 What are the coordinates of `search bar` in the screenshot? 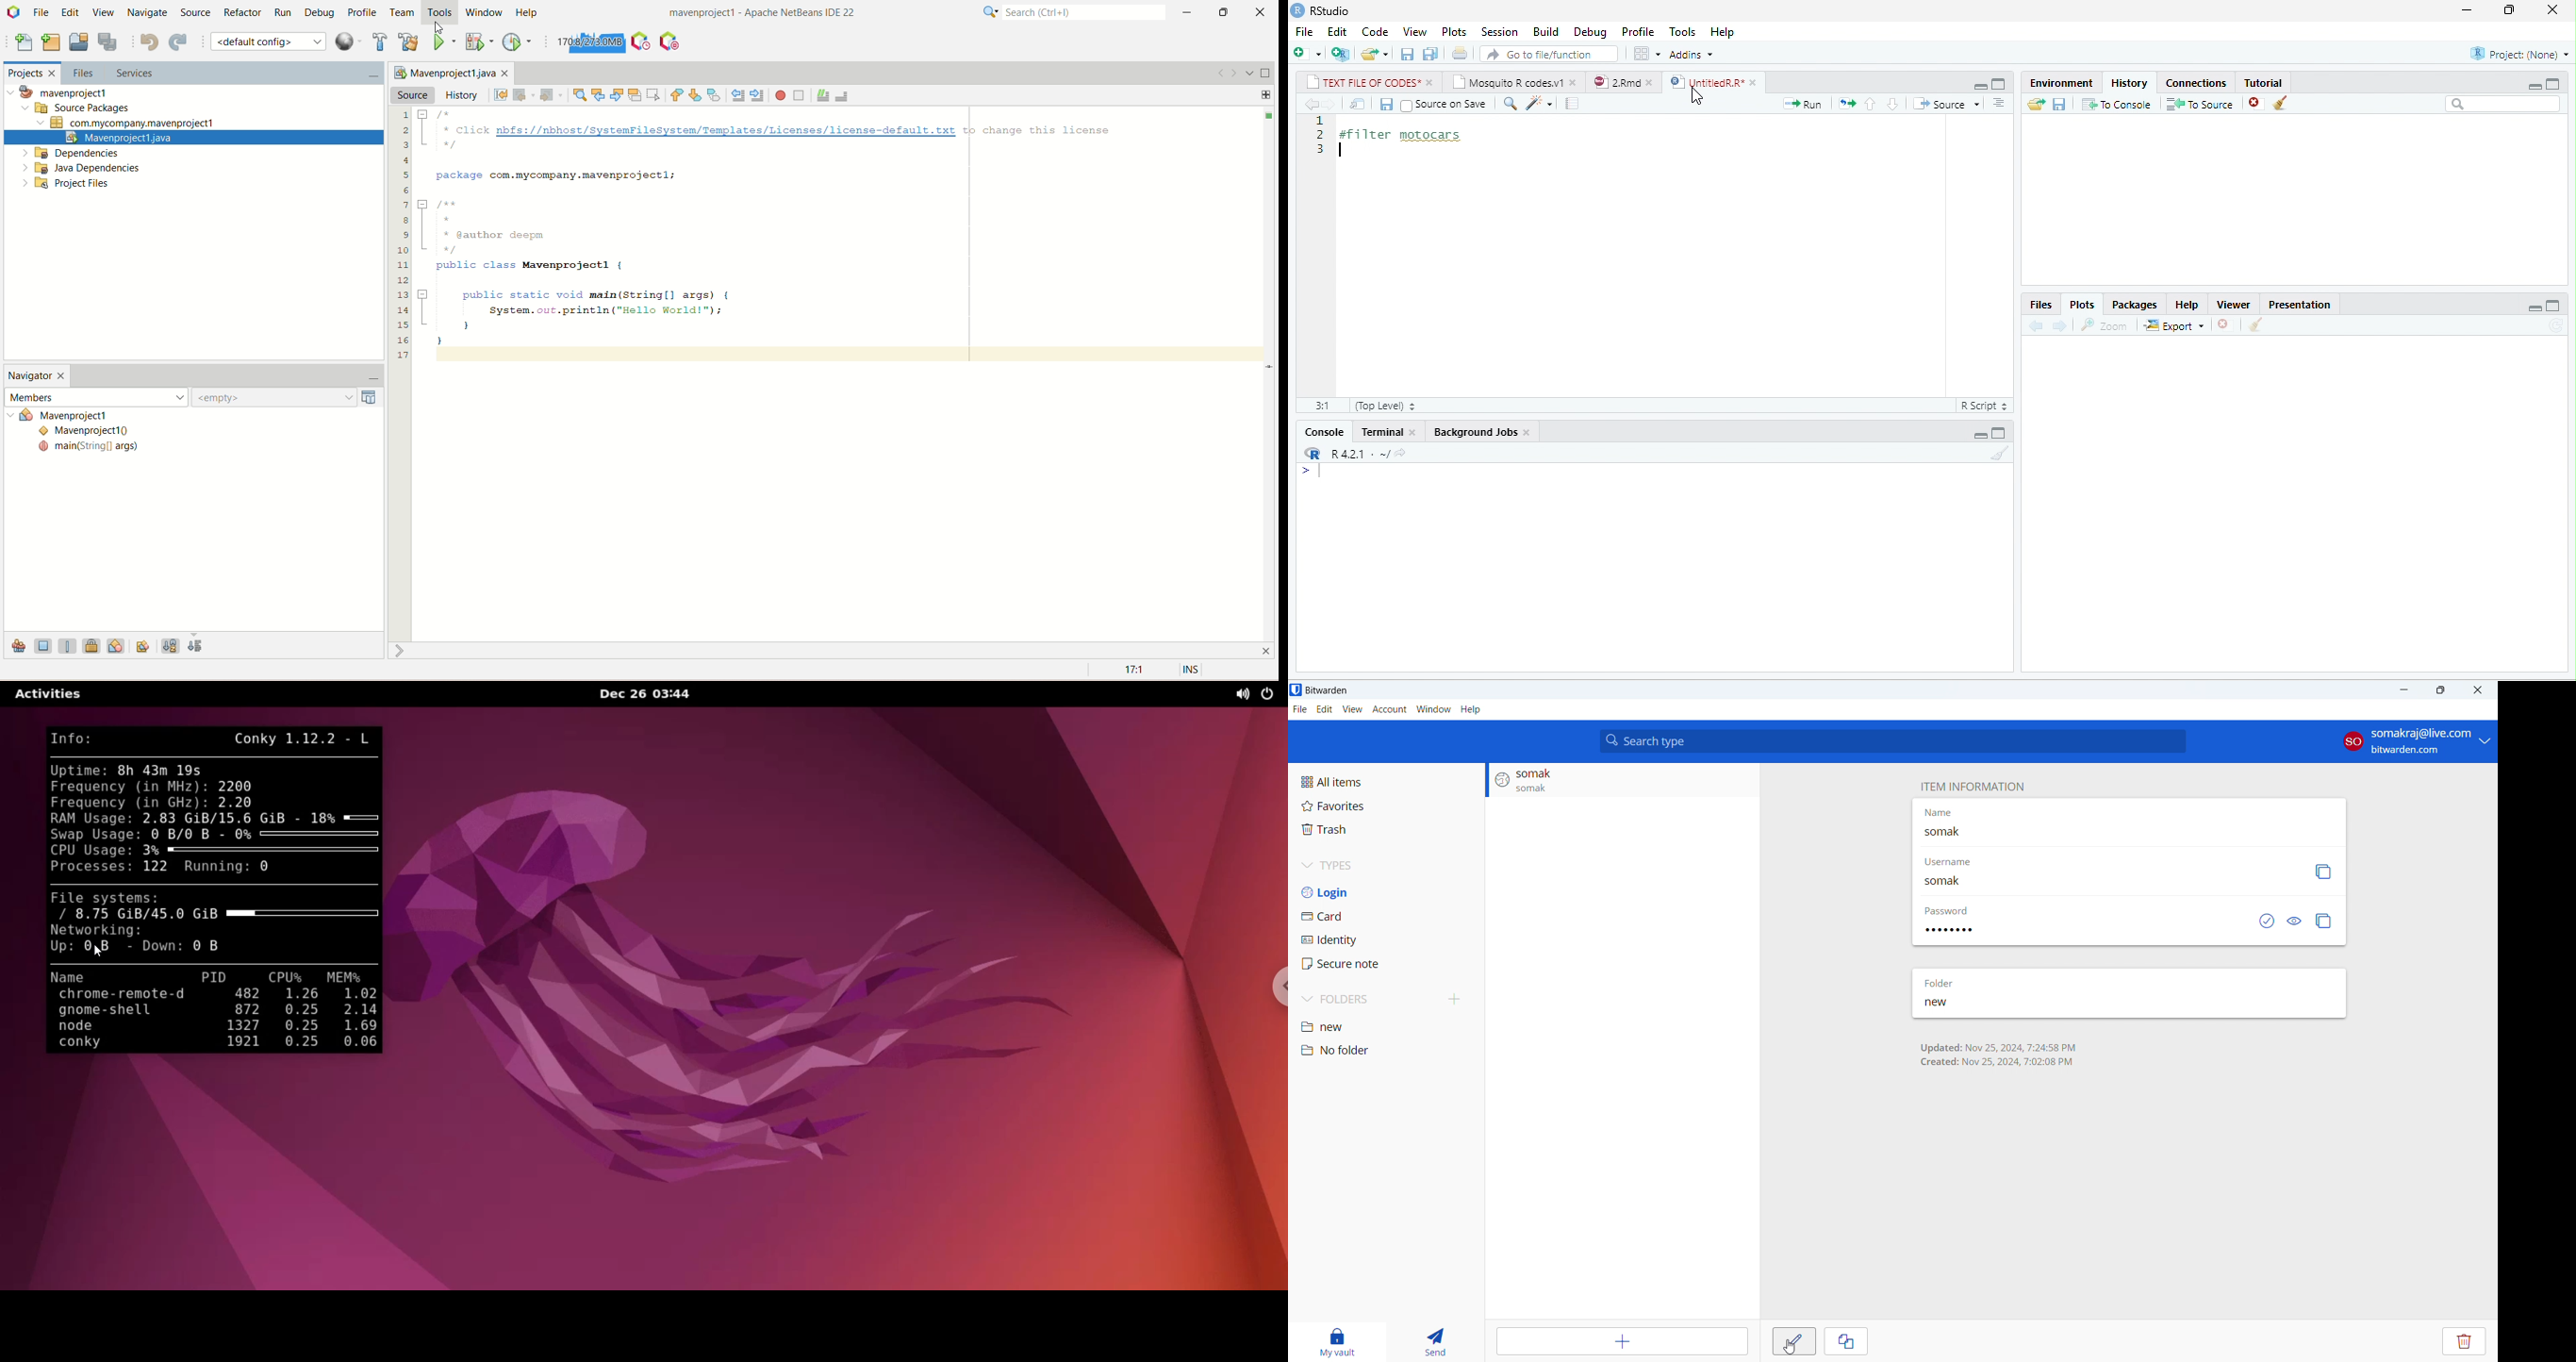 It's located at (2502, 104).